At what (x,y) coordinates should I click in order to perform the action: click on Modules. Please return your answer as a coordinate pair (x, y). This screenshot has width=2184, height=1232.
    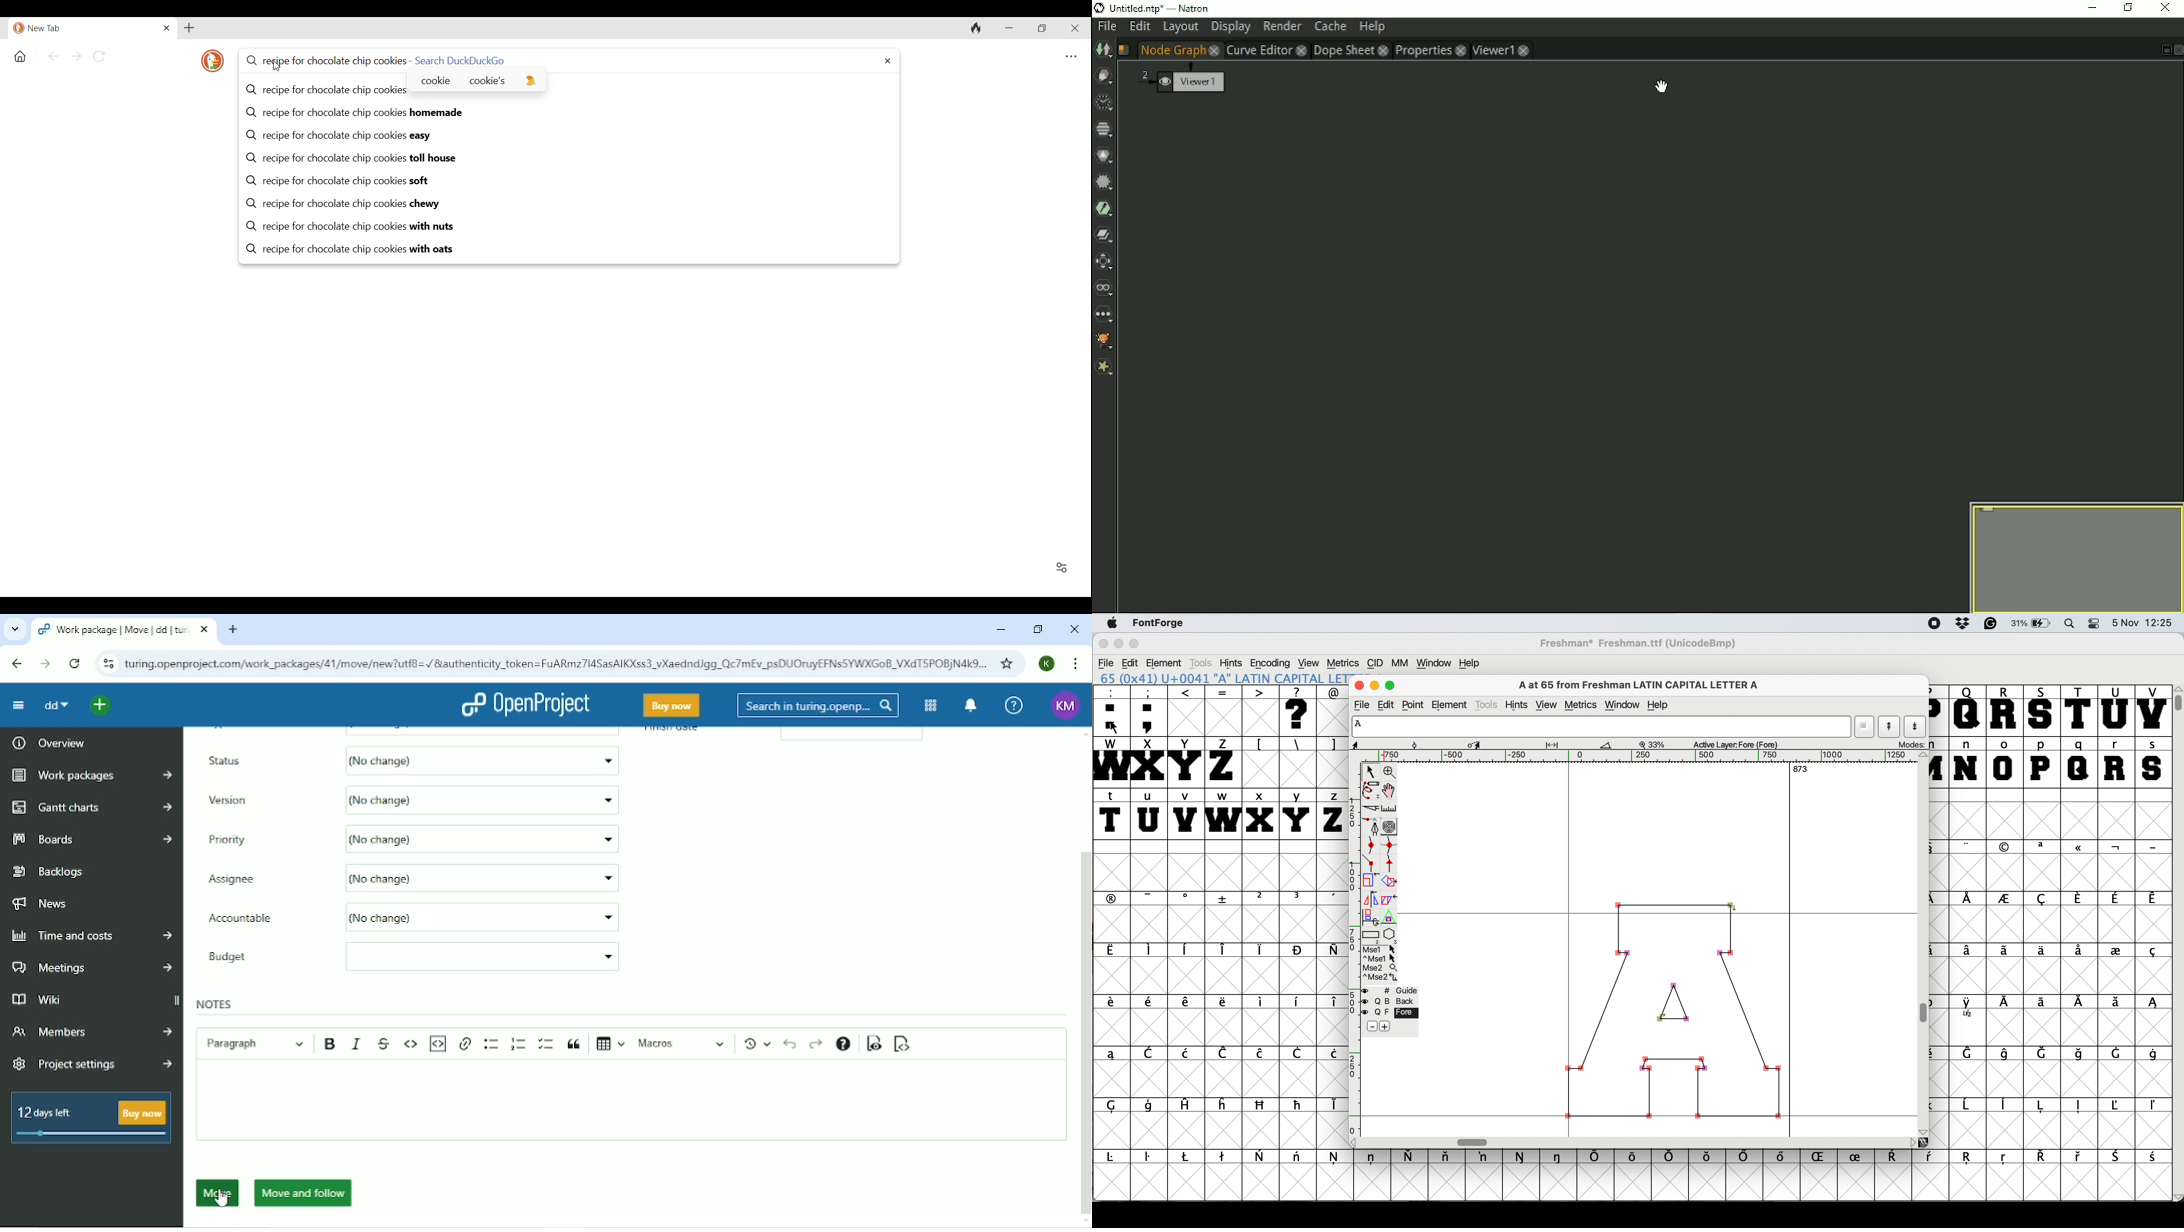
    Looking at the image, I should click on (928, 706).